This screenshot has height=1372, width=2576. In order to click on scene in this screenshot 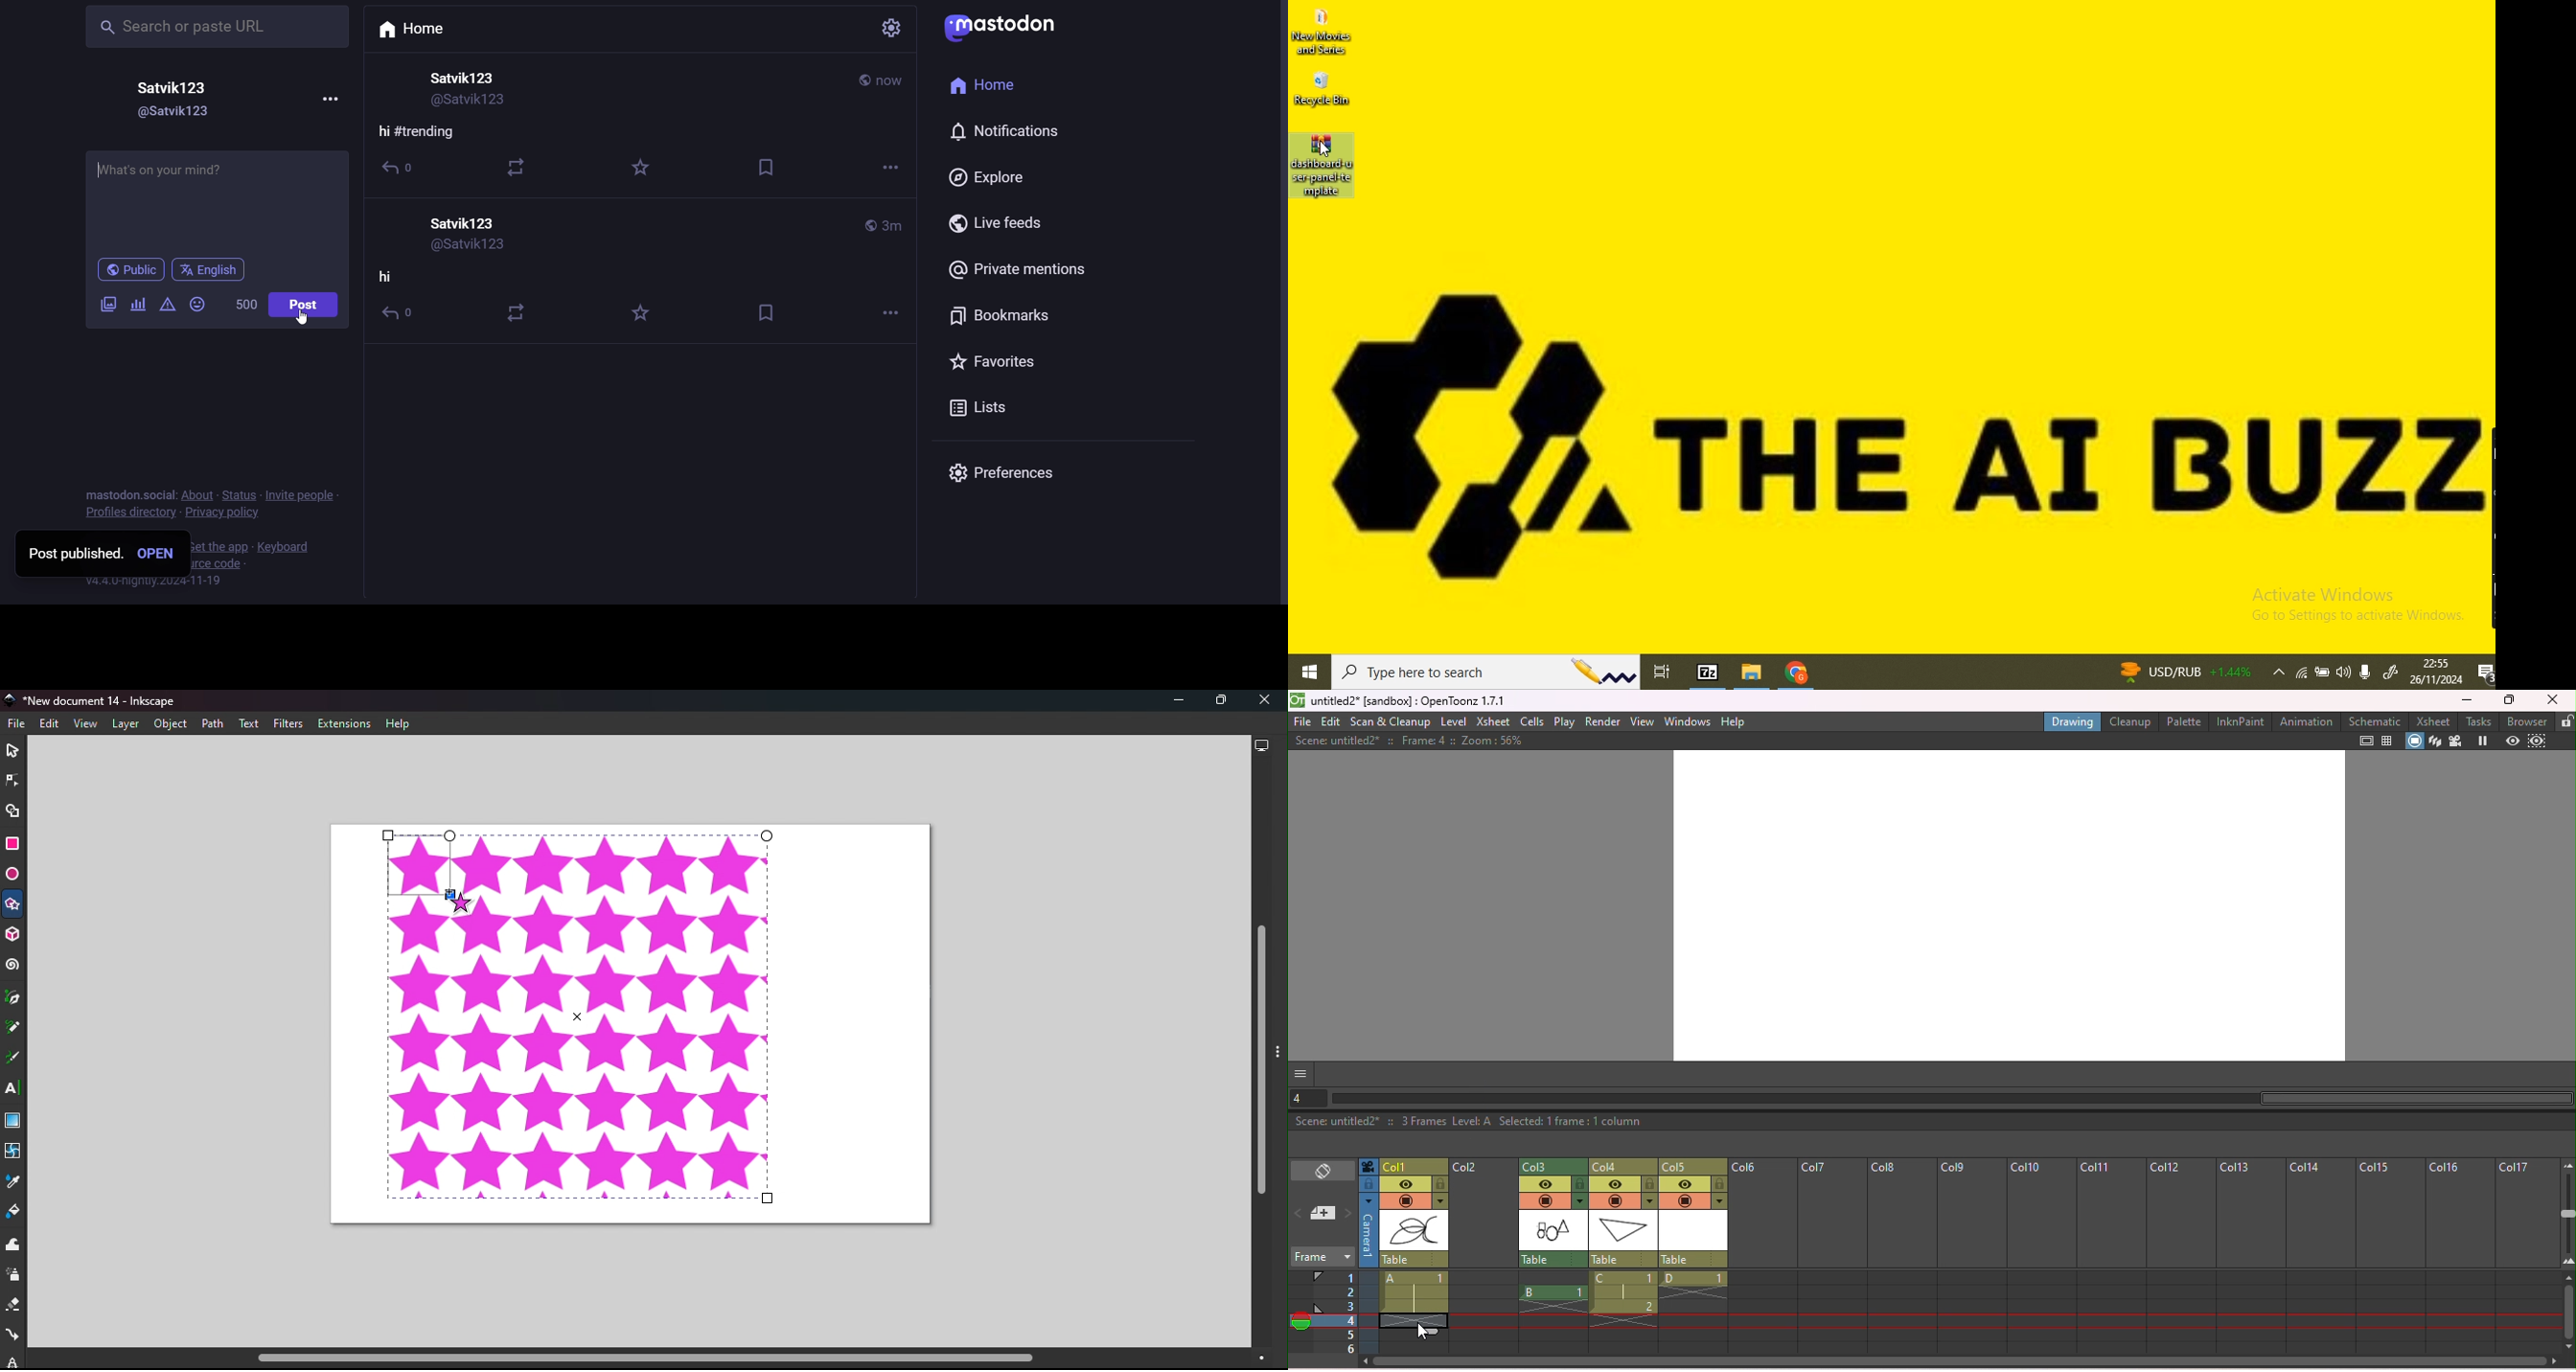, I will do `click(1553, 1231)`.